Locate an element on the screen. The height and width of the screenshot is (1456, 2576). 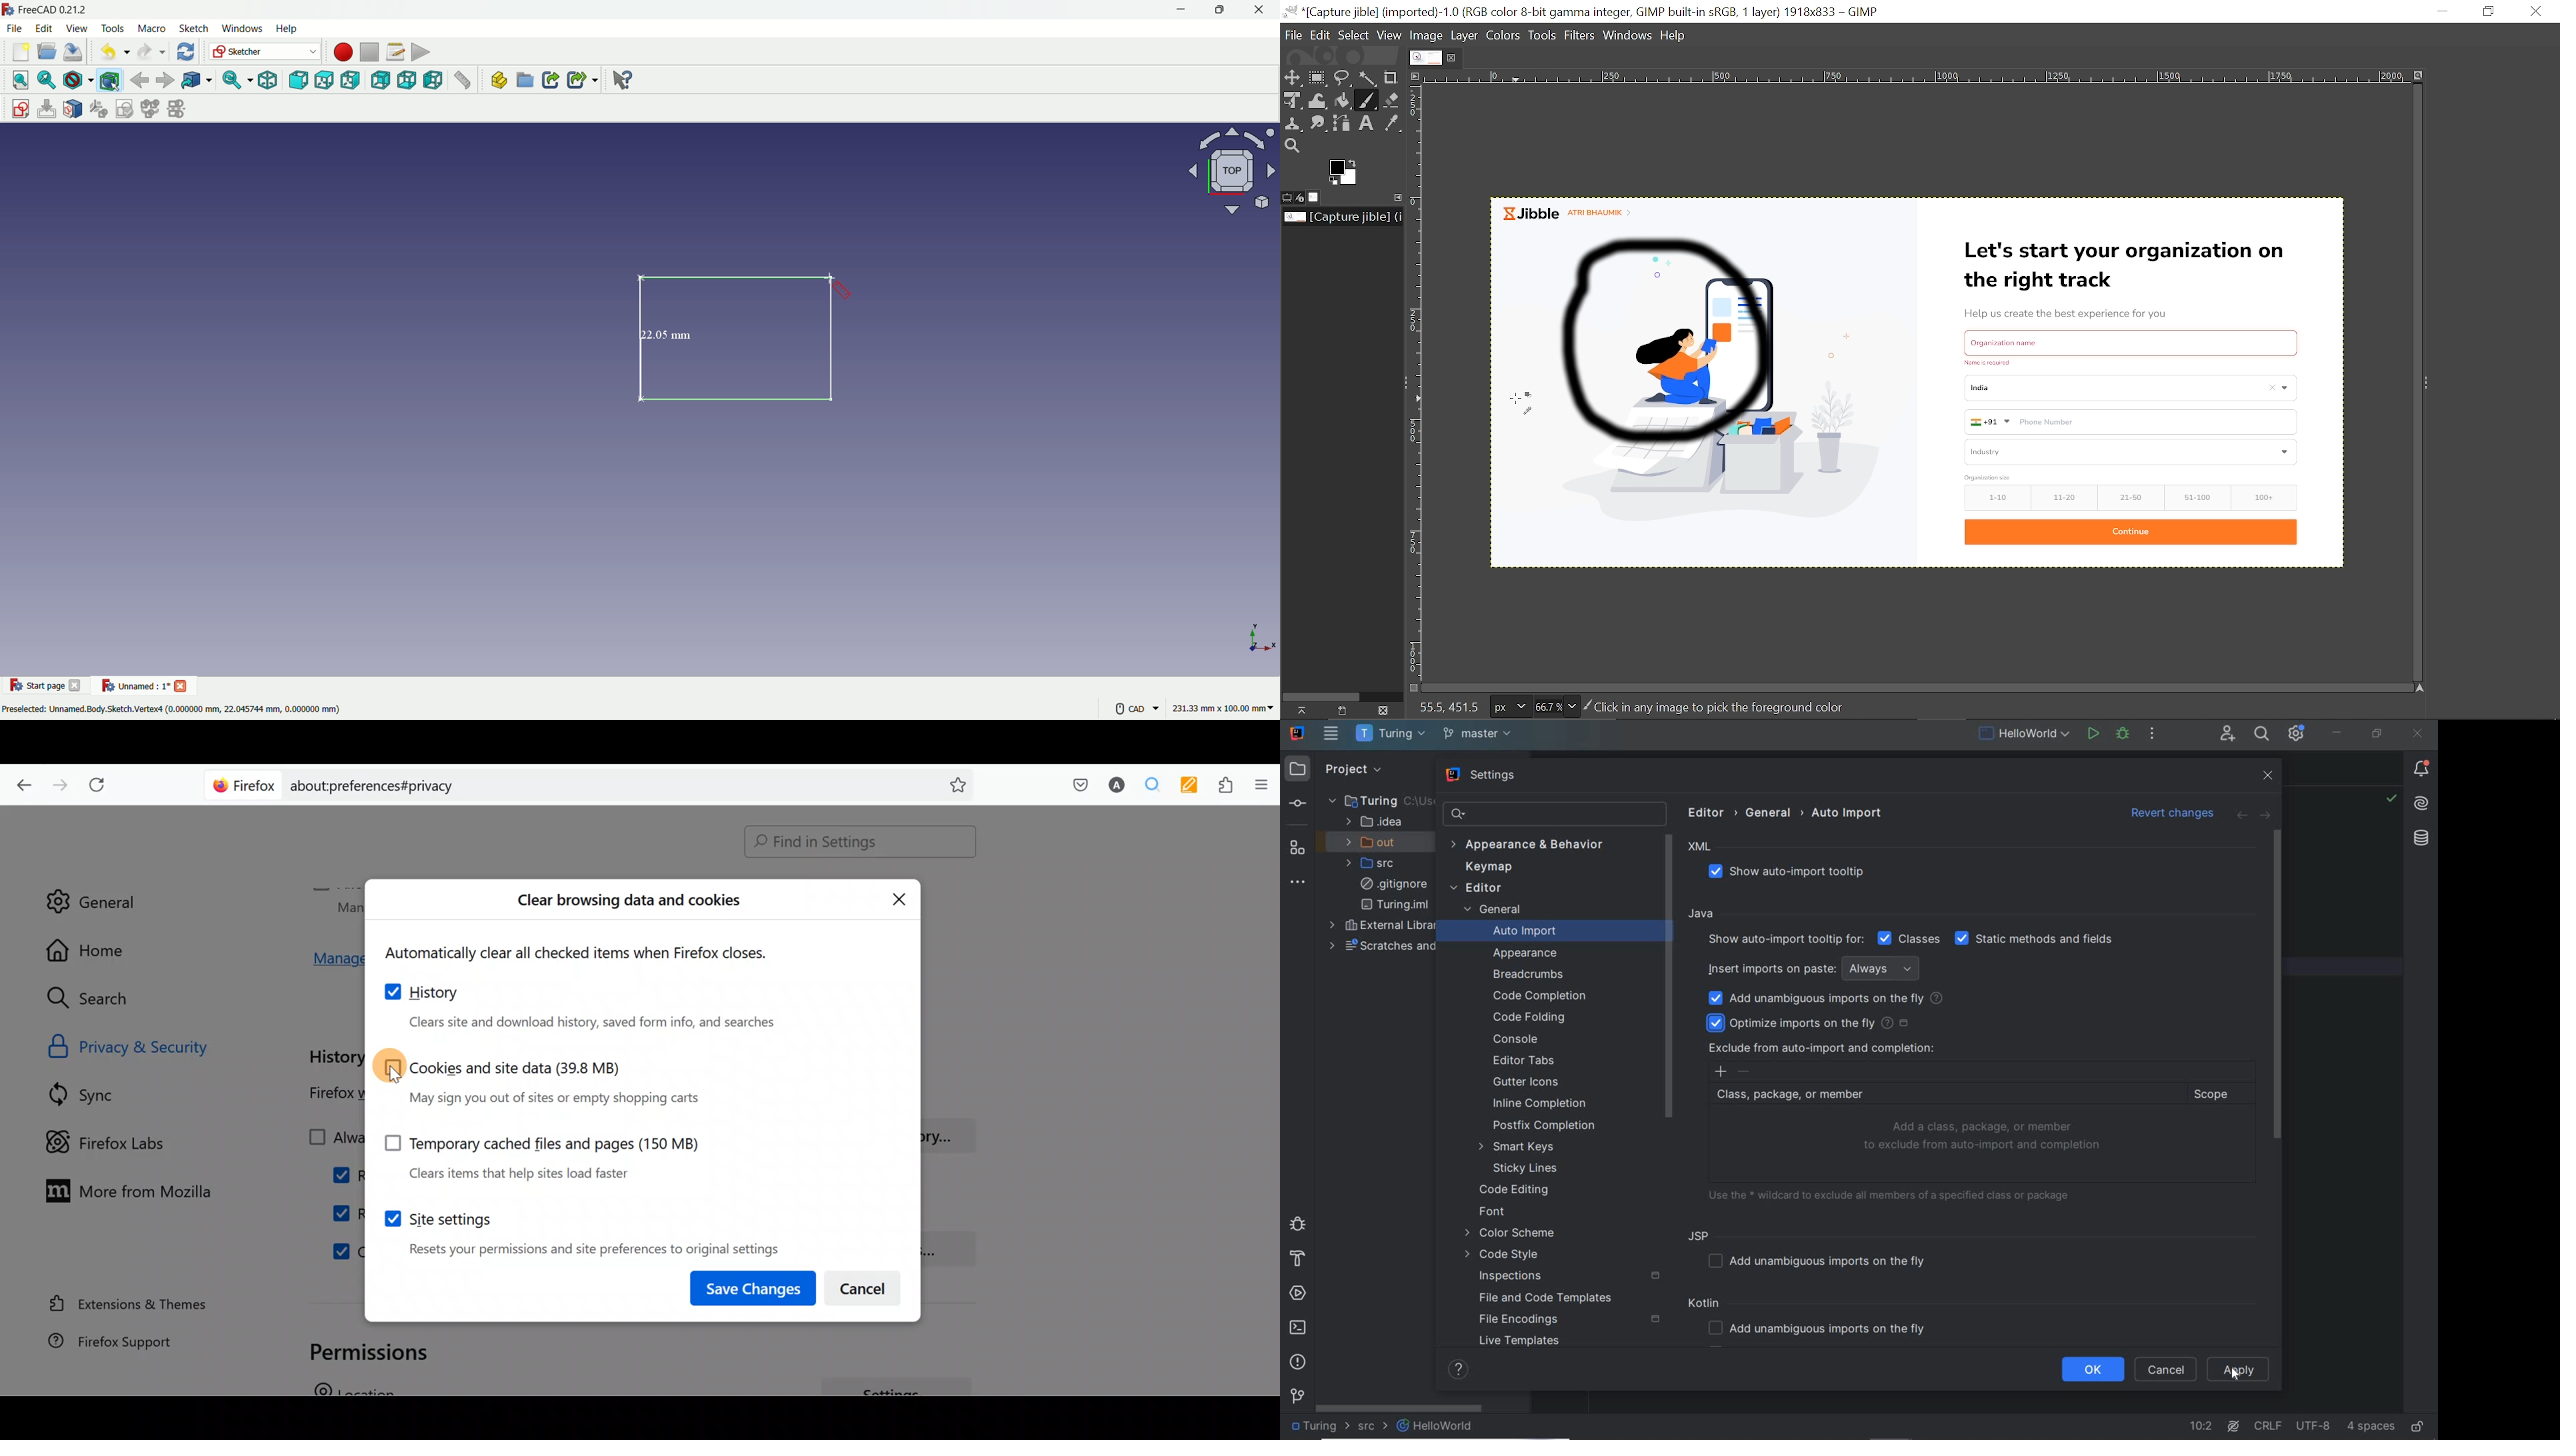
stop macros is located at coordinates (367, 53).